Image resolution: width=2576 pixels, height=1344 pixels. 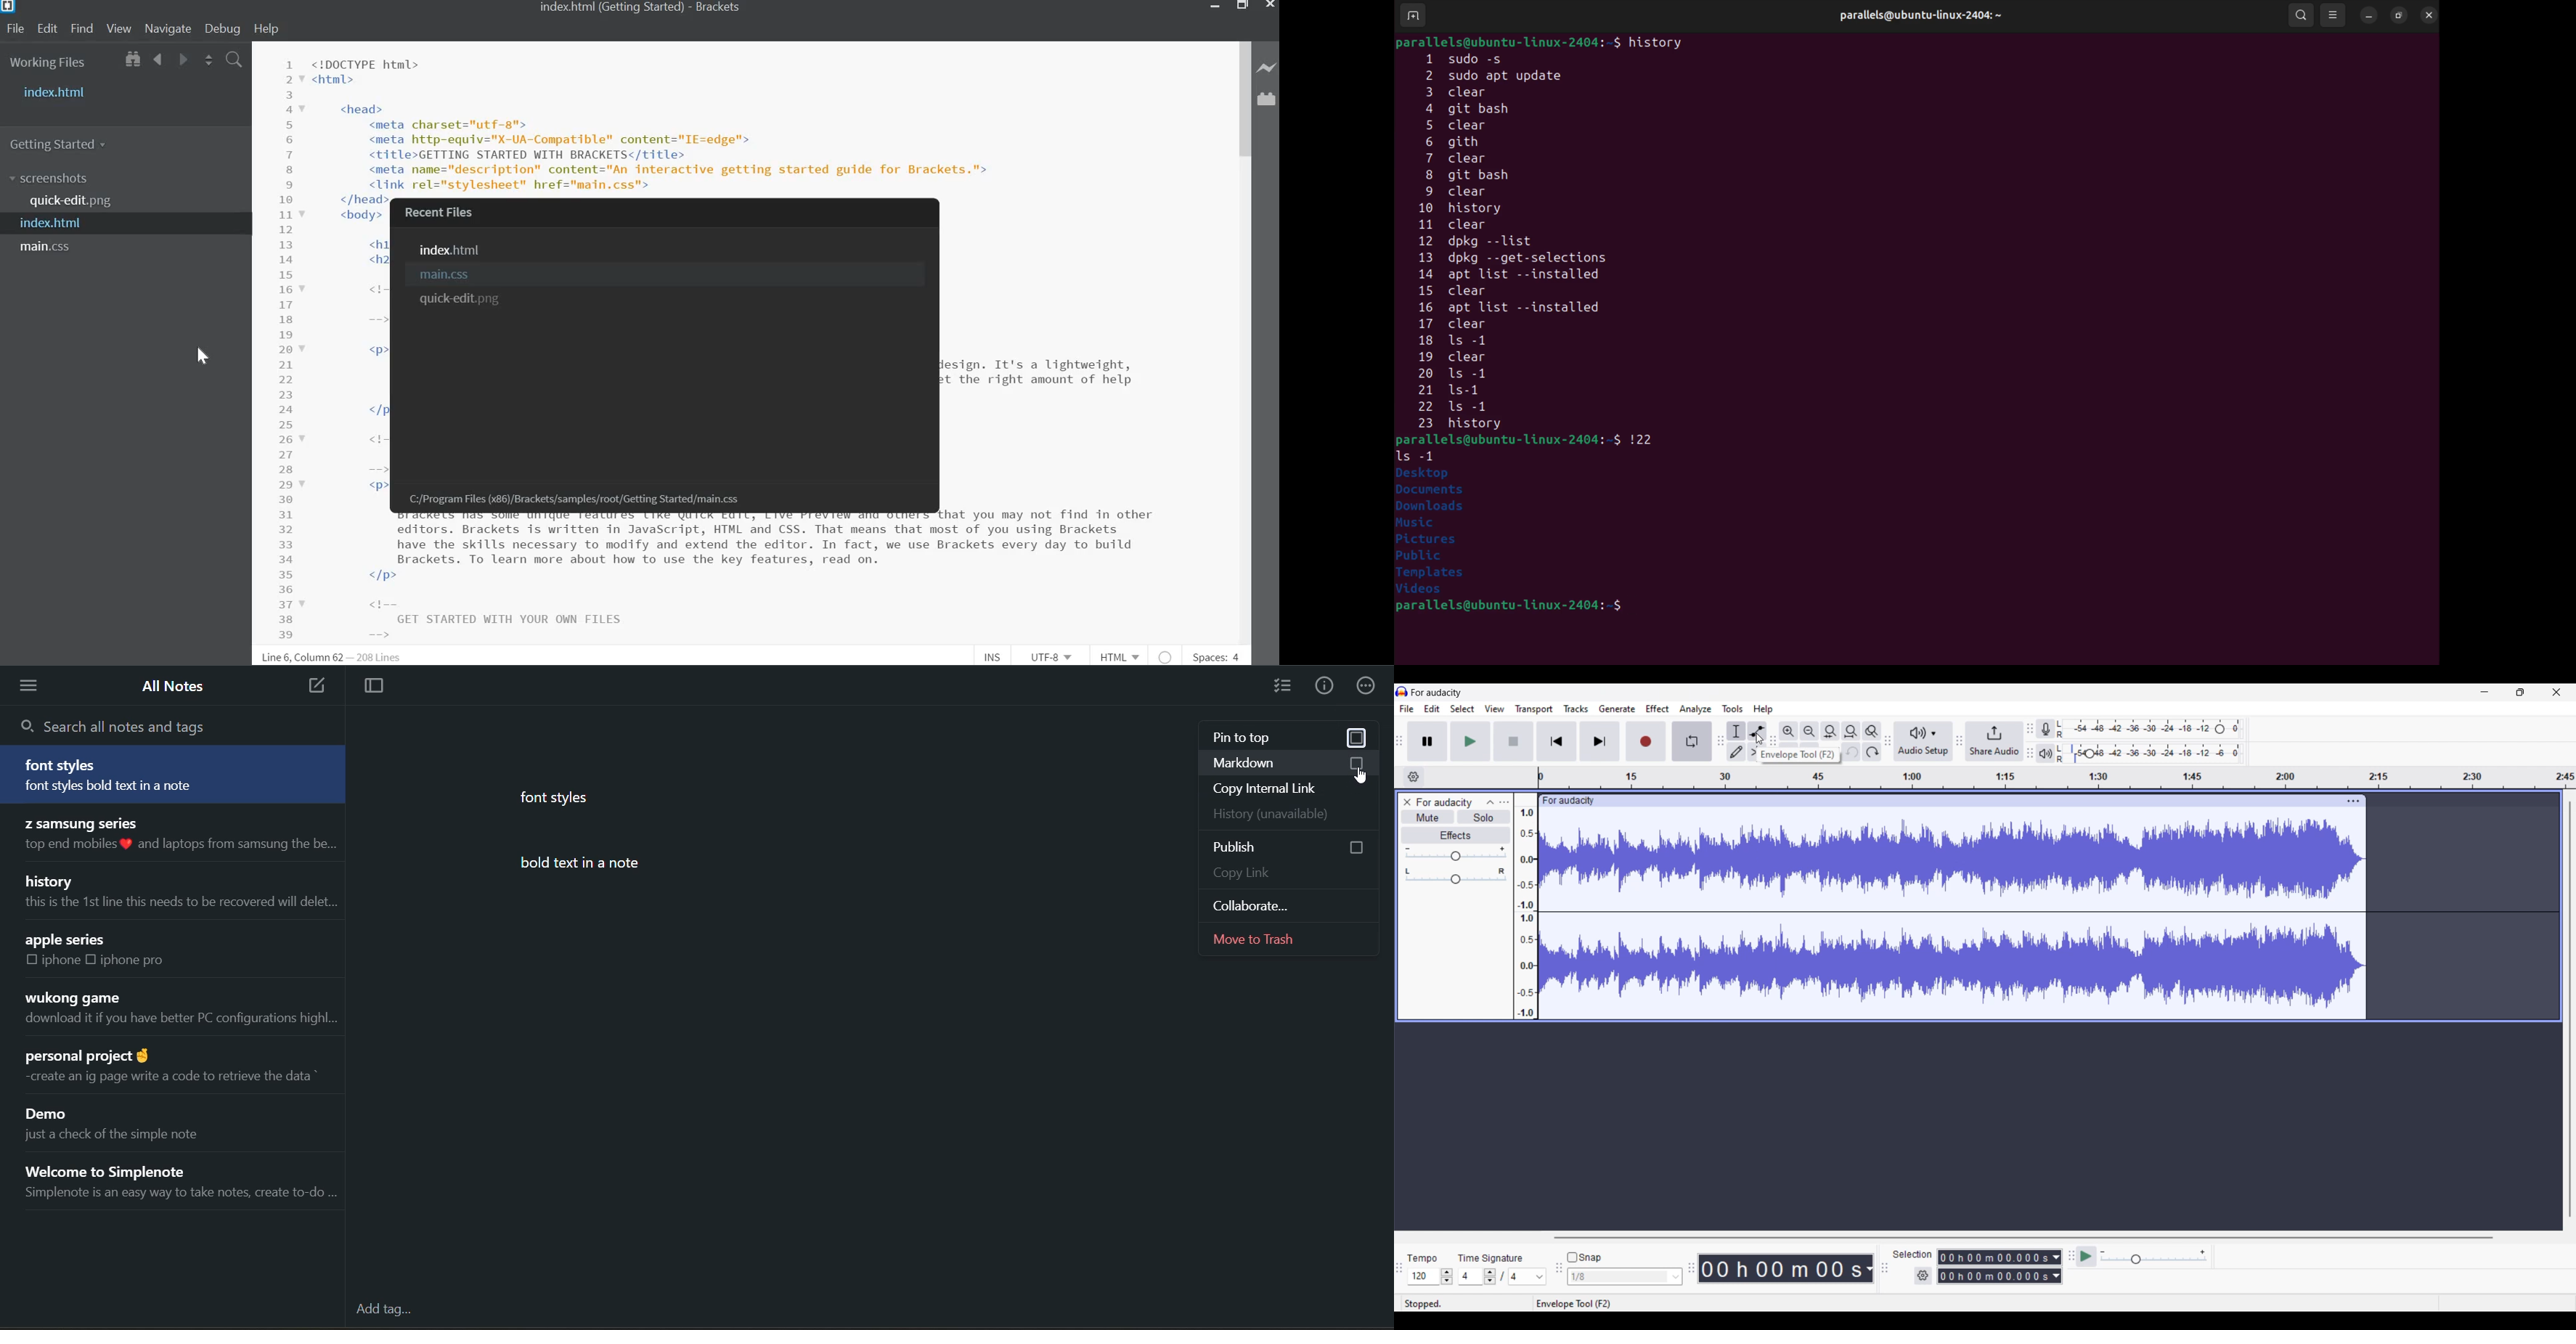 What do you see at coordinates (459, 301) in the screenshot?
I see `quick edit.png file` at bounding box center [459, 301].